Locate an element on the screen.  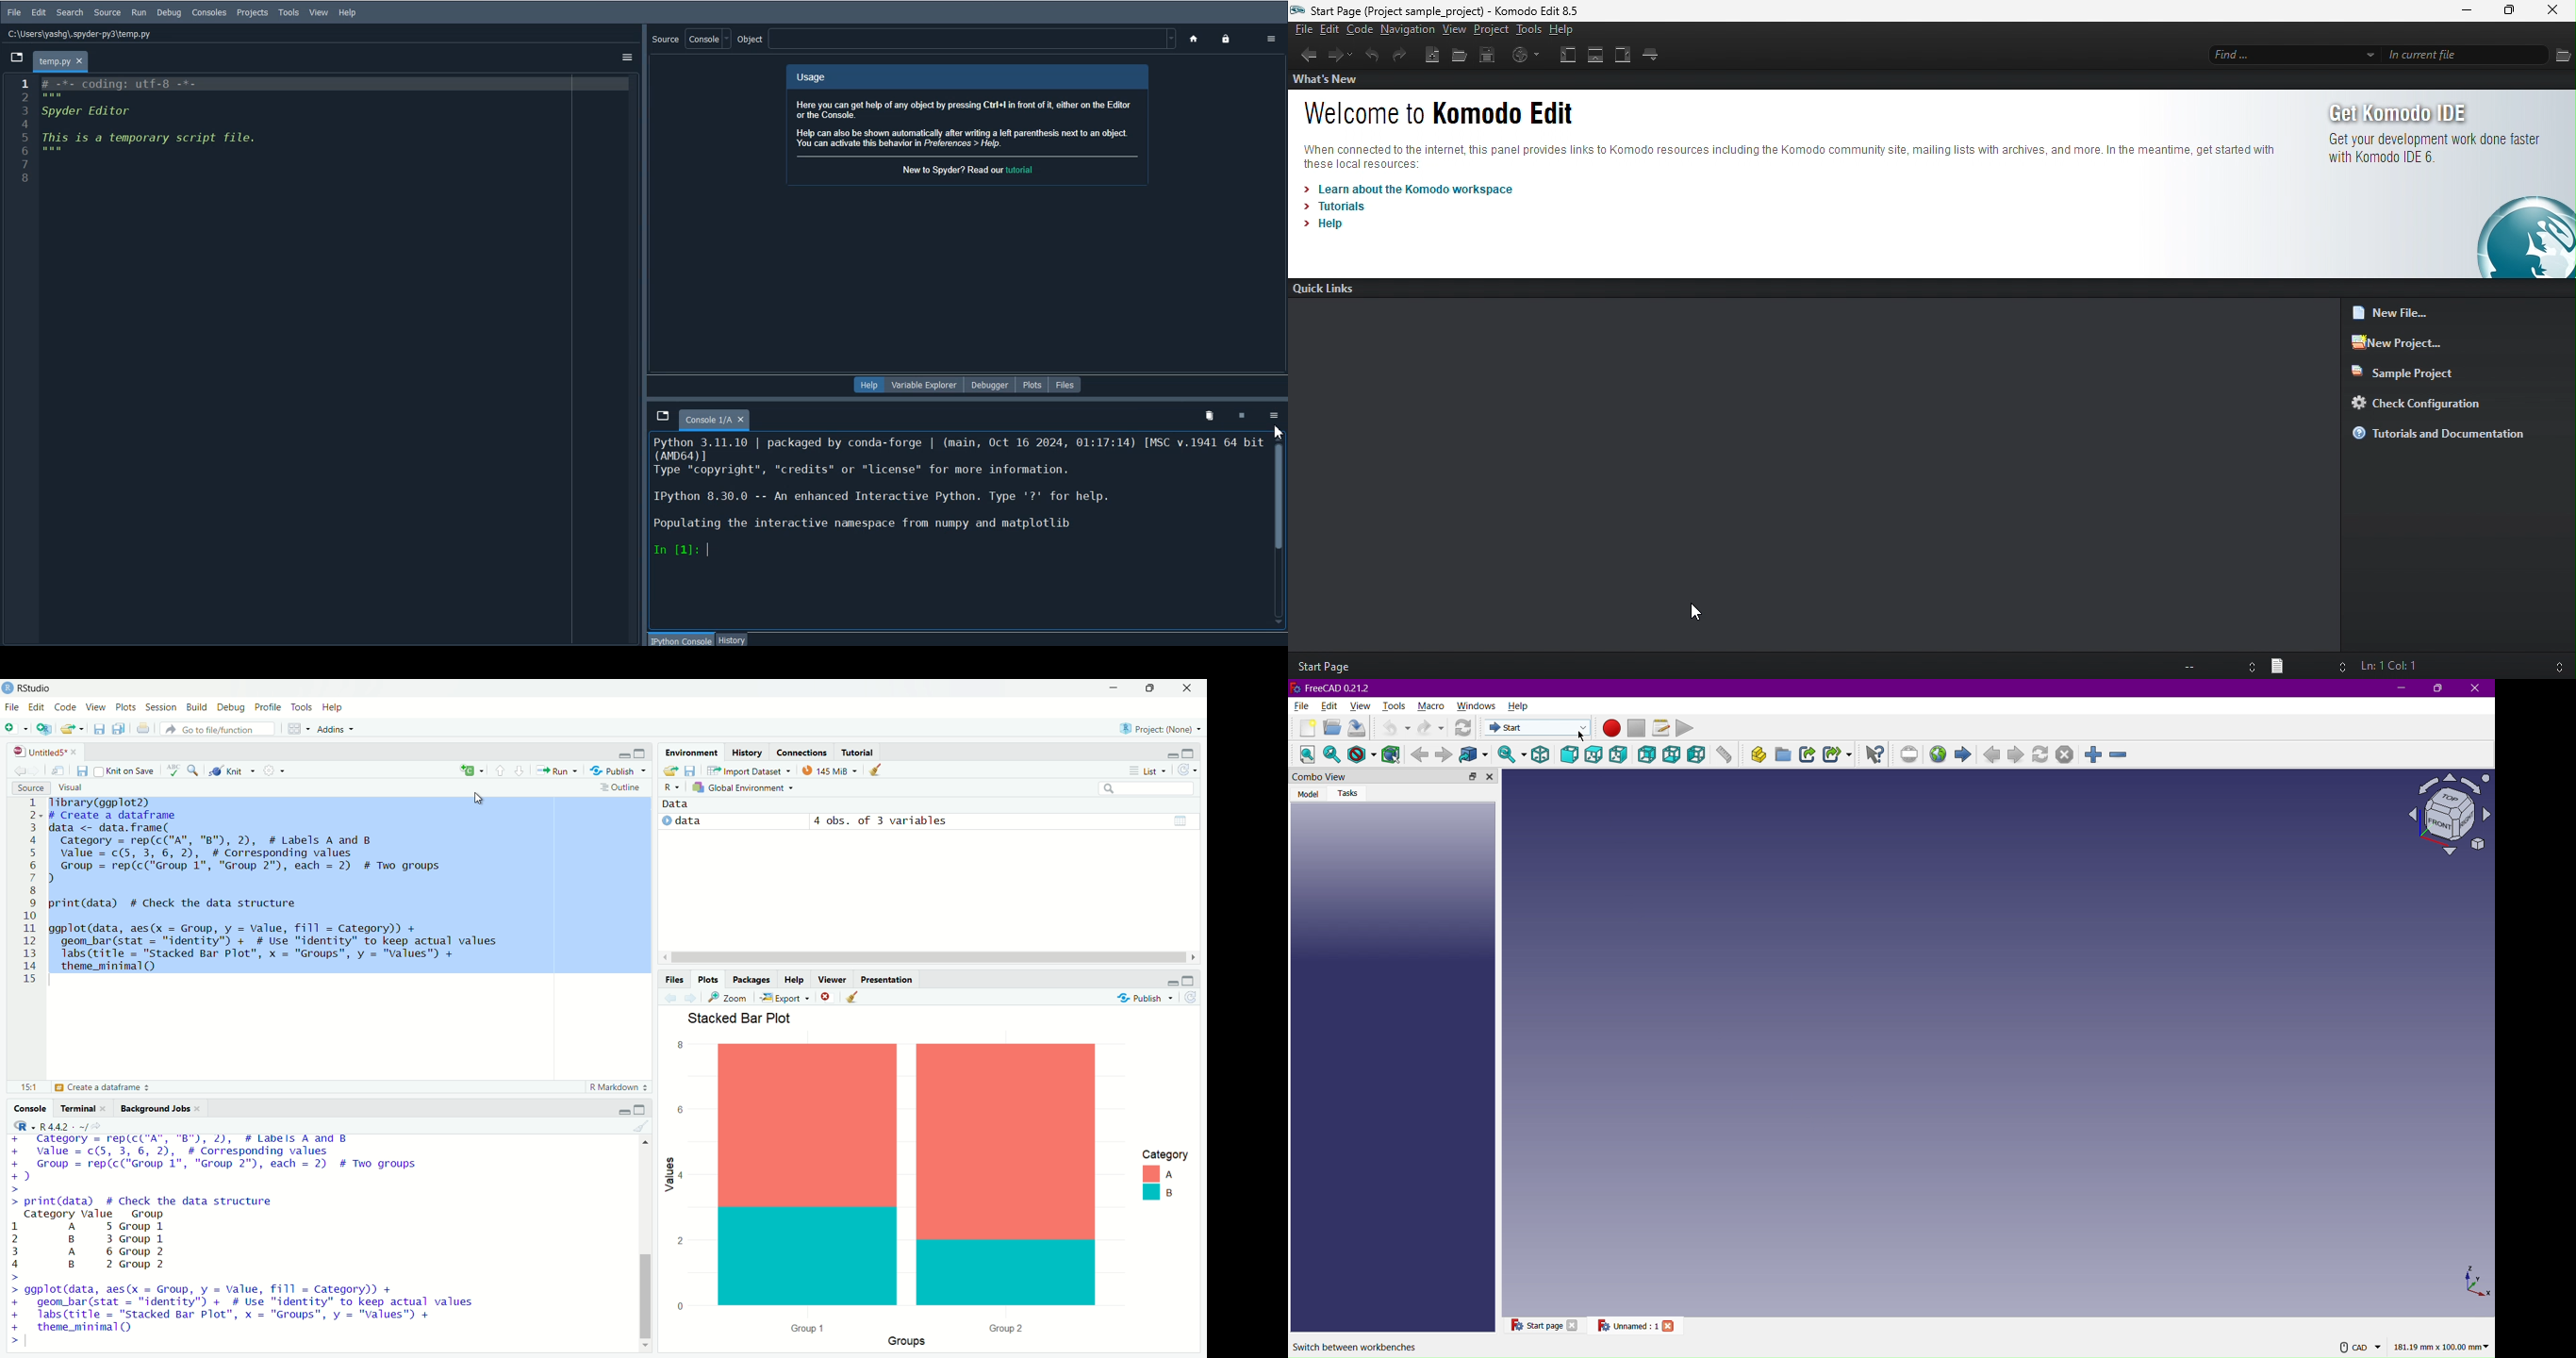
Minimize is located at coordinates (1170, 754).